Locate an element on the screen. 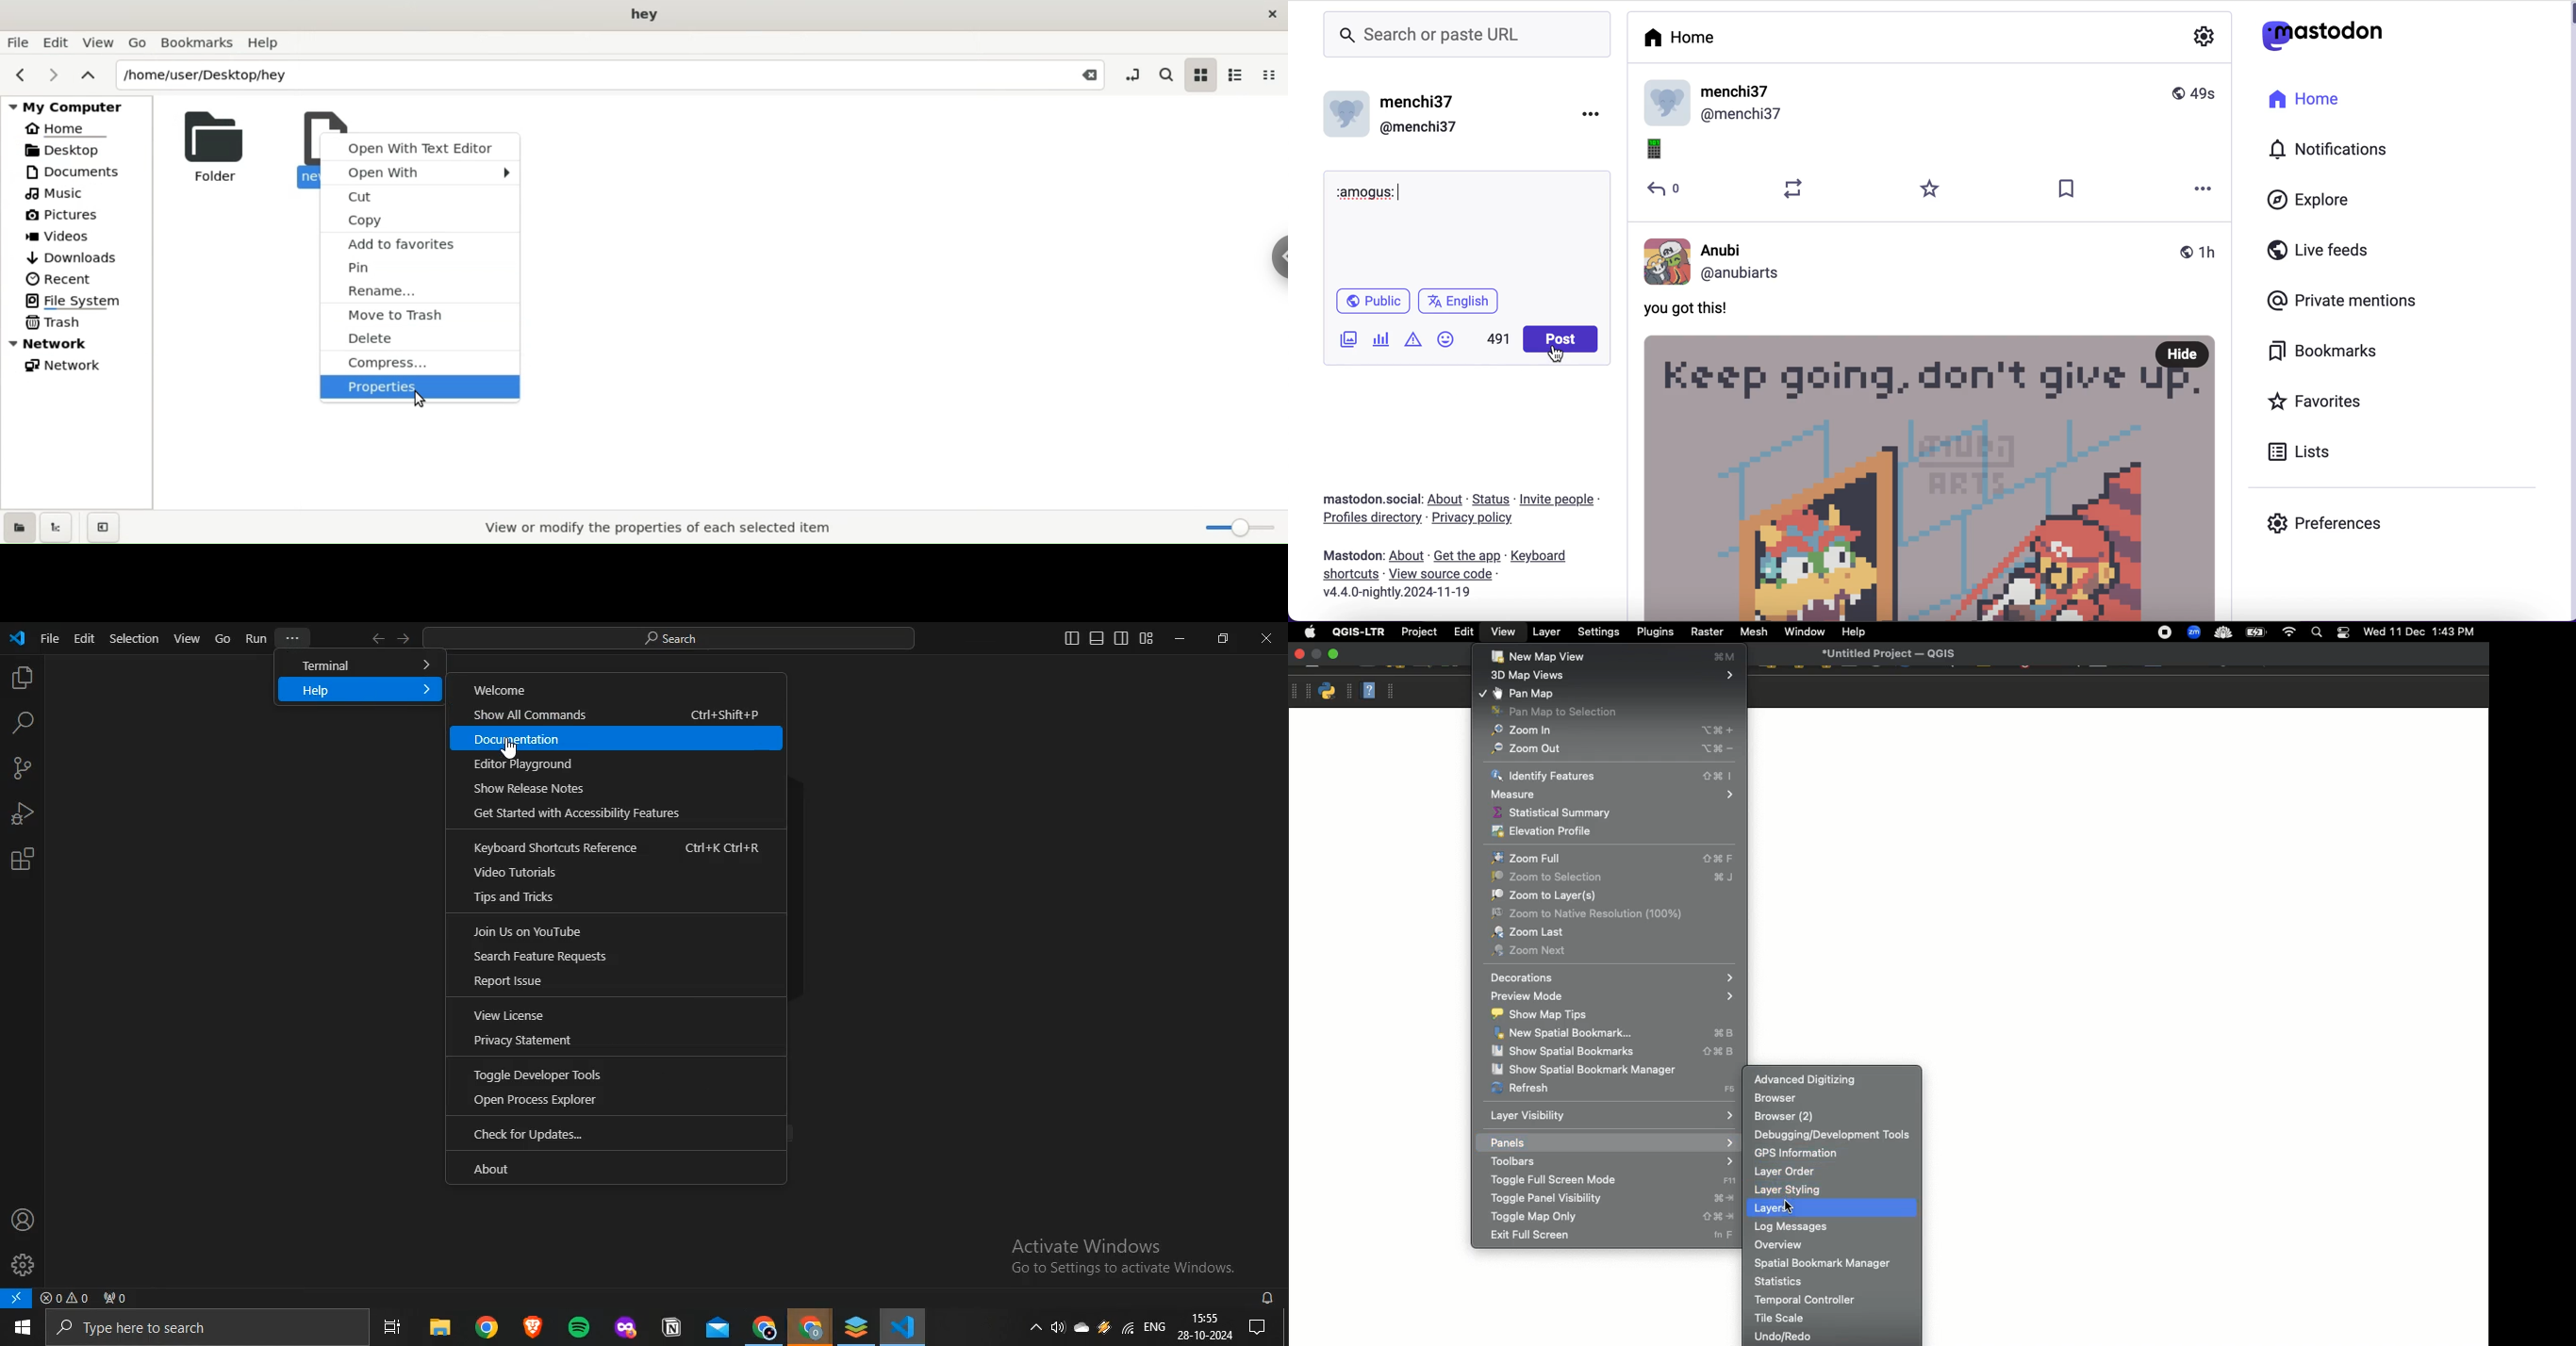 This screenshot has height=1372, width=2576. Overview is located at coordinates (1833, 1244).